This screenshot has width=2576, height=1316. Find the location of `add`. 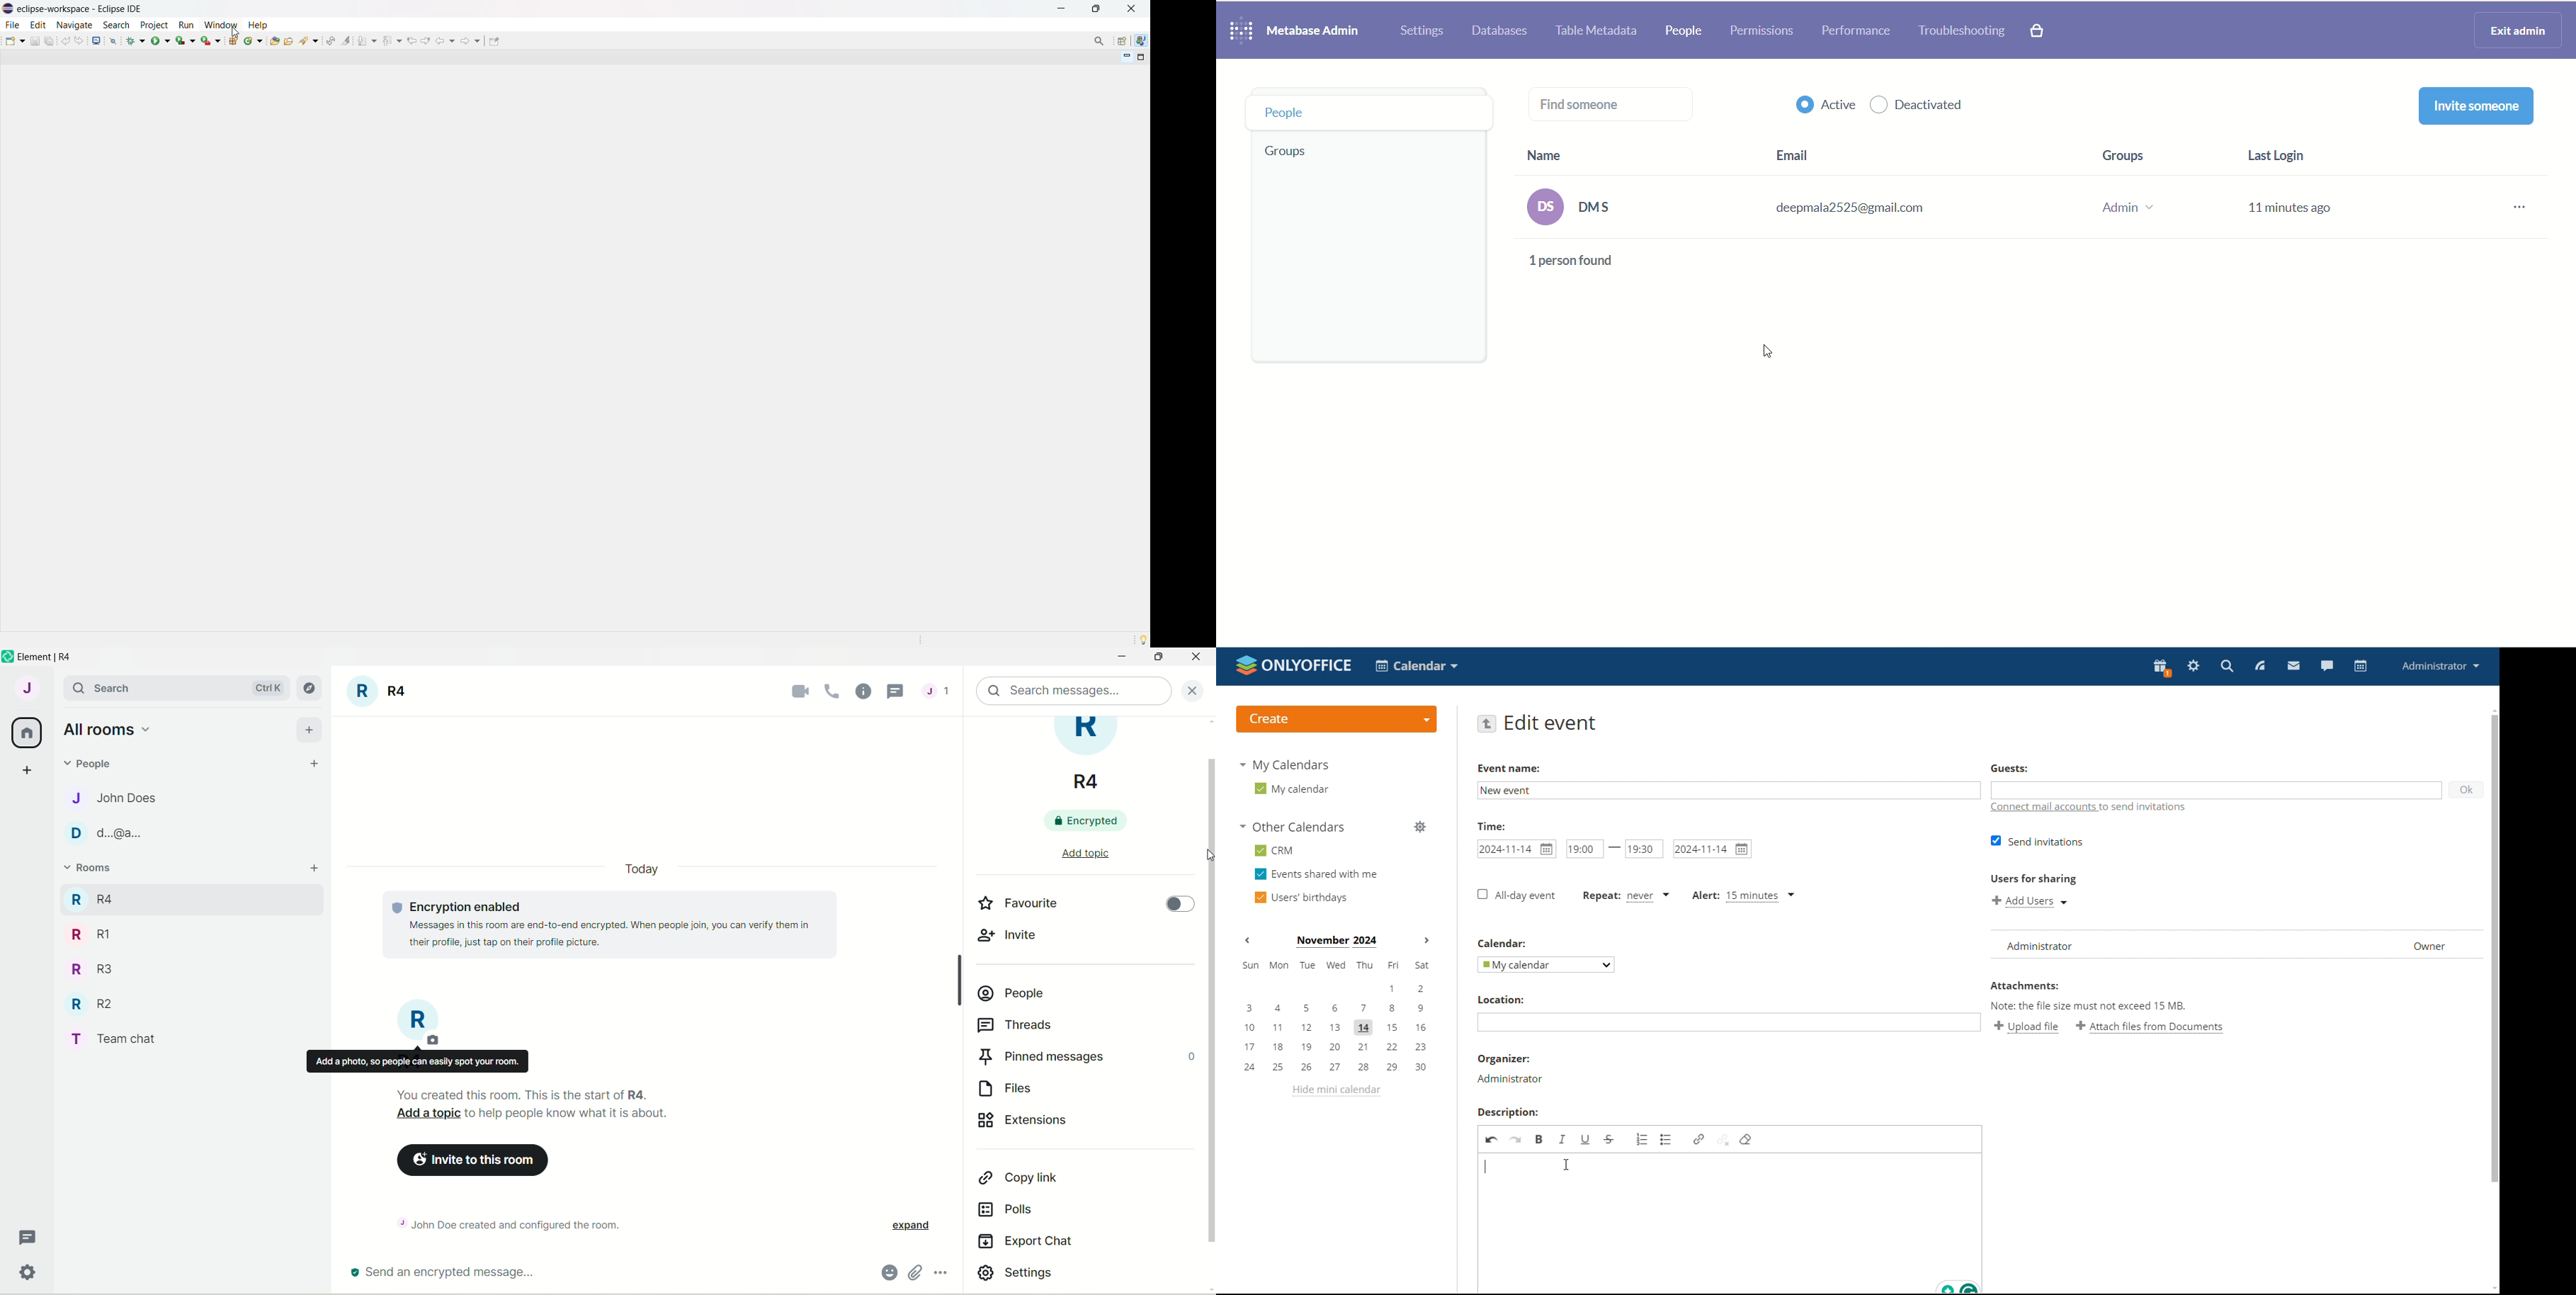

add is located at coordinates (310, 728).